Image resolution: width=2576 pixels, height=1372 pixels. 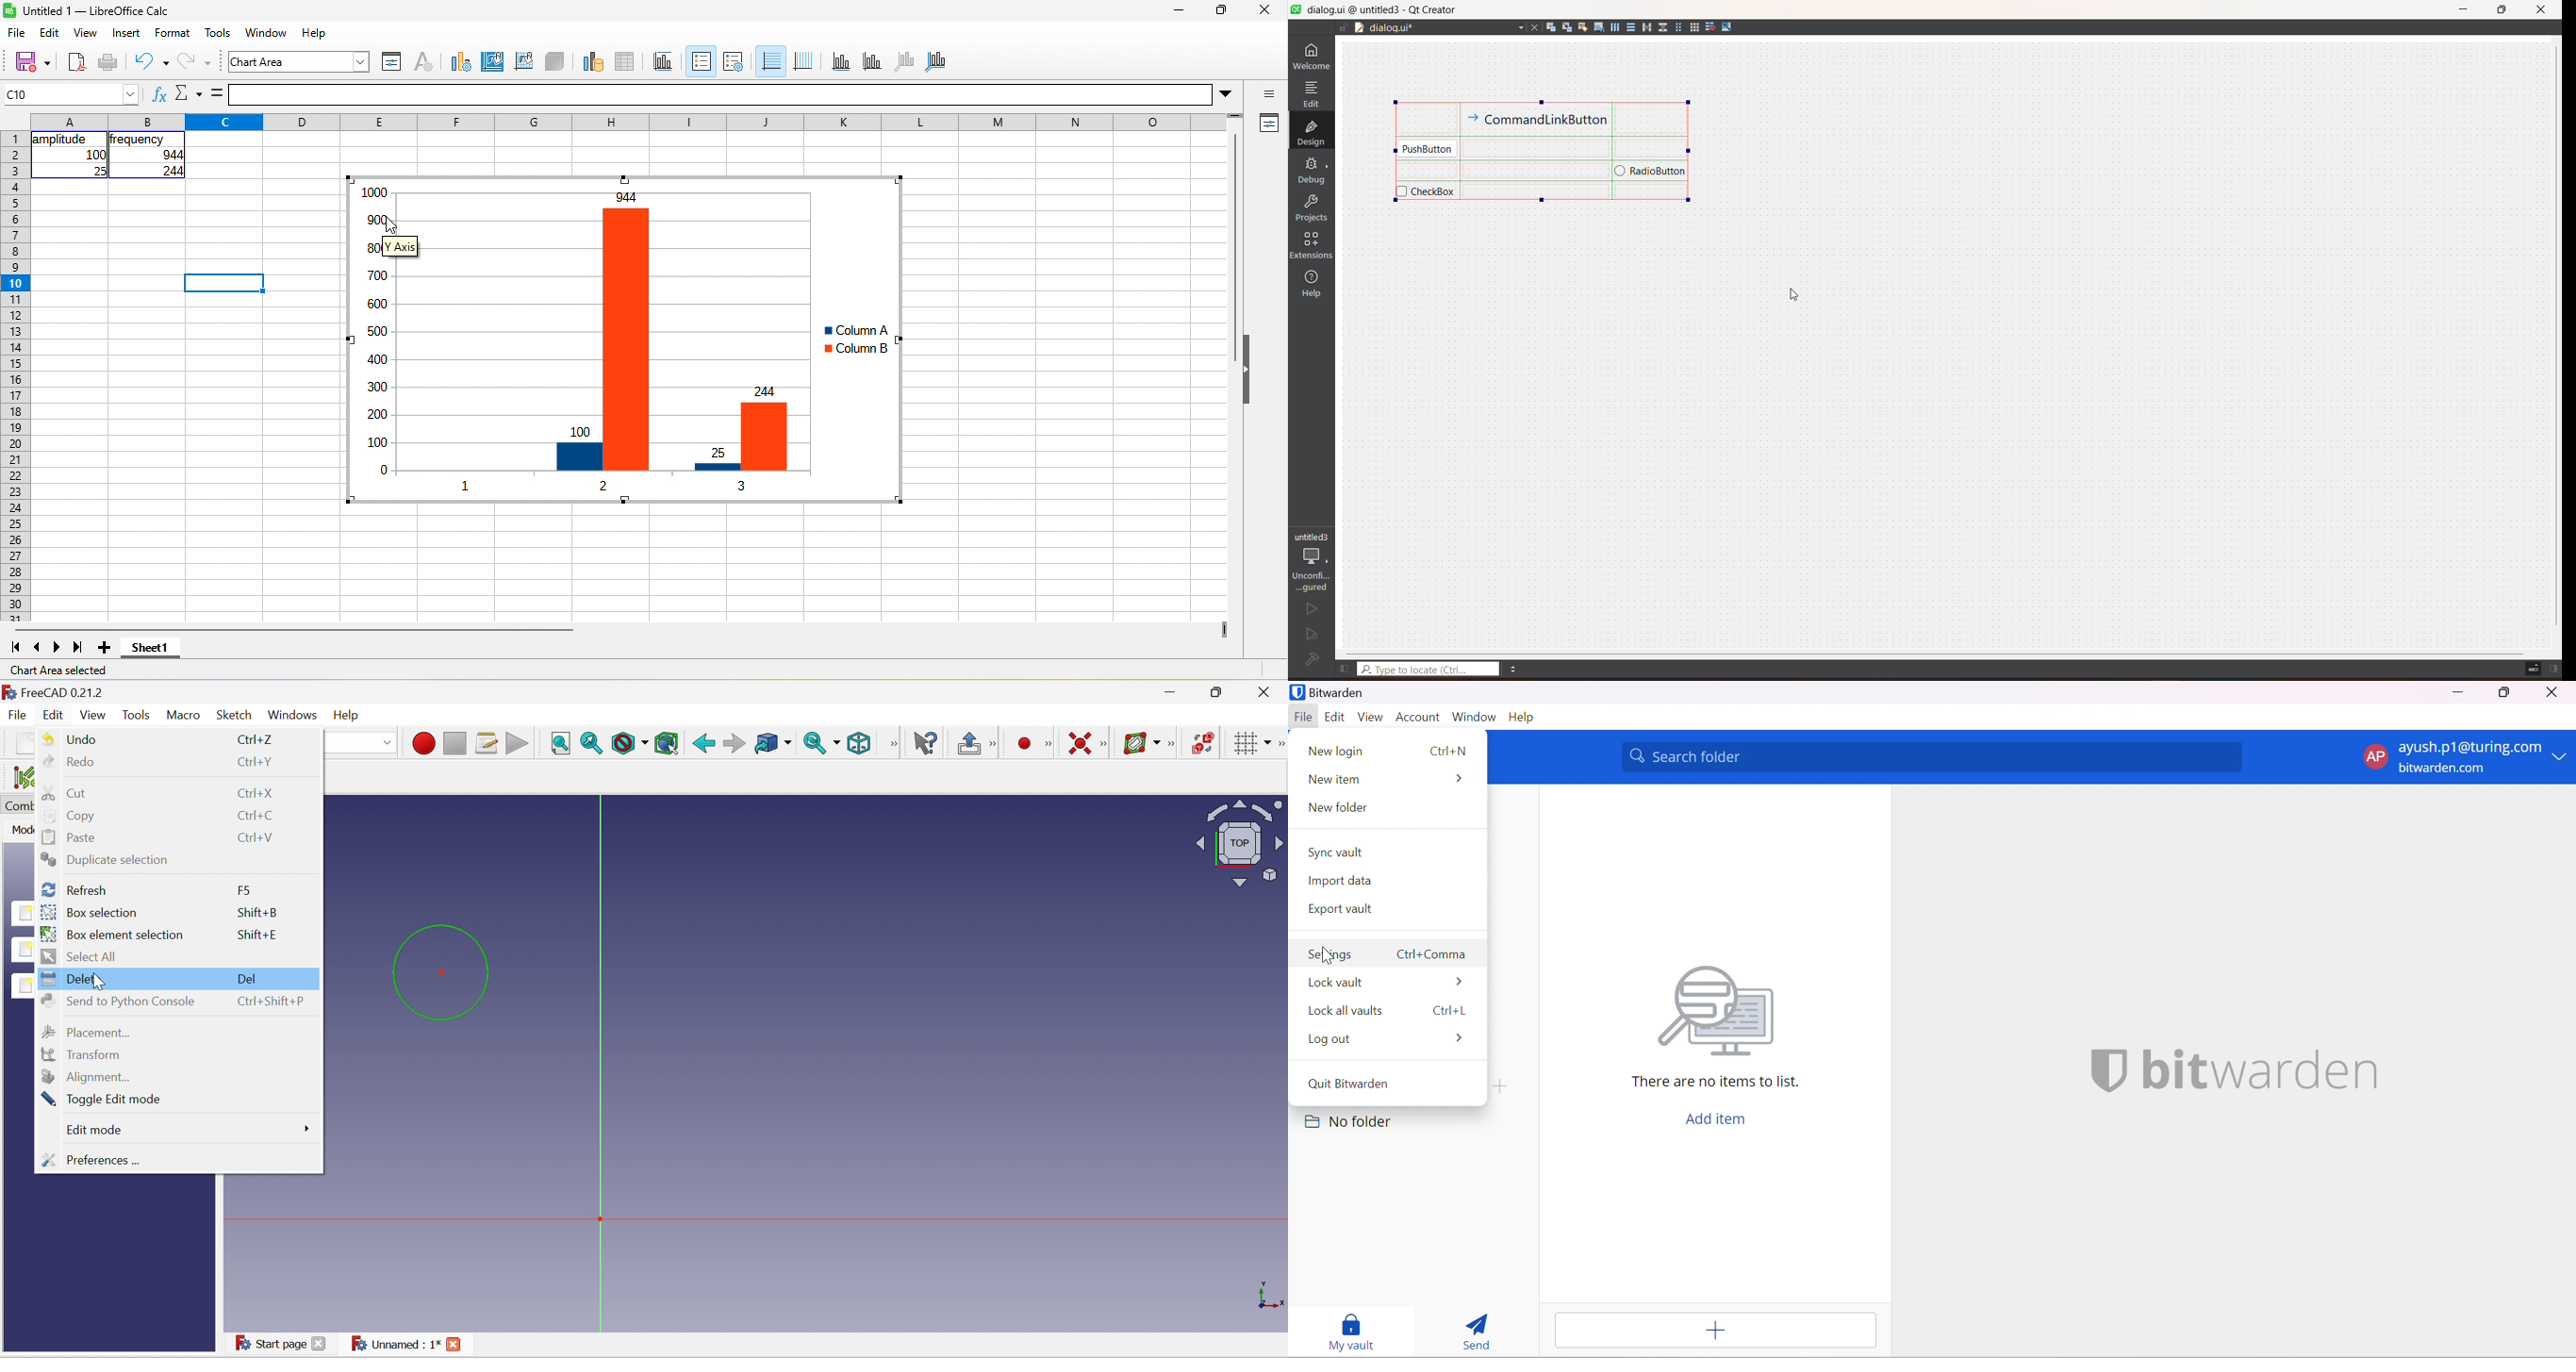 I want to click on Macro recording, so click(x=422, y=743).